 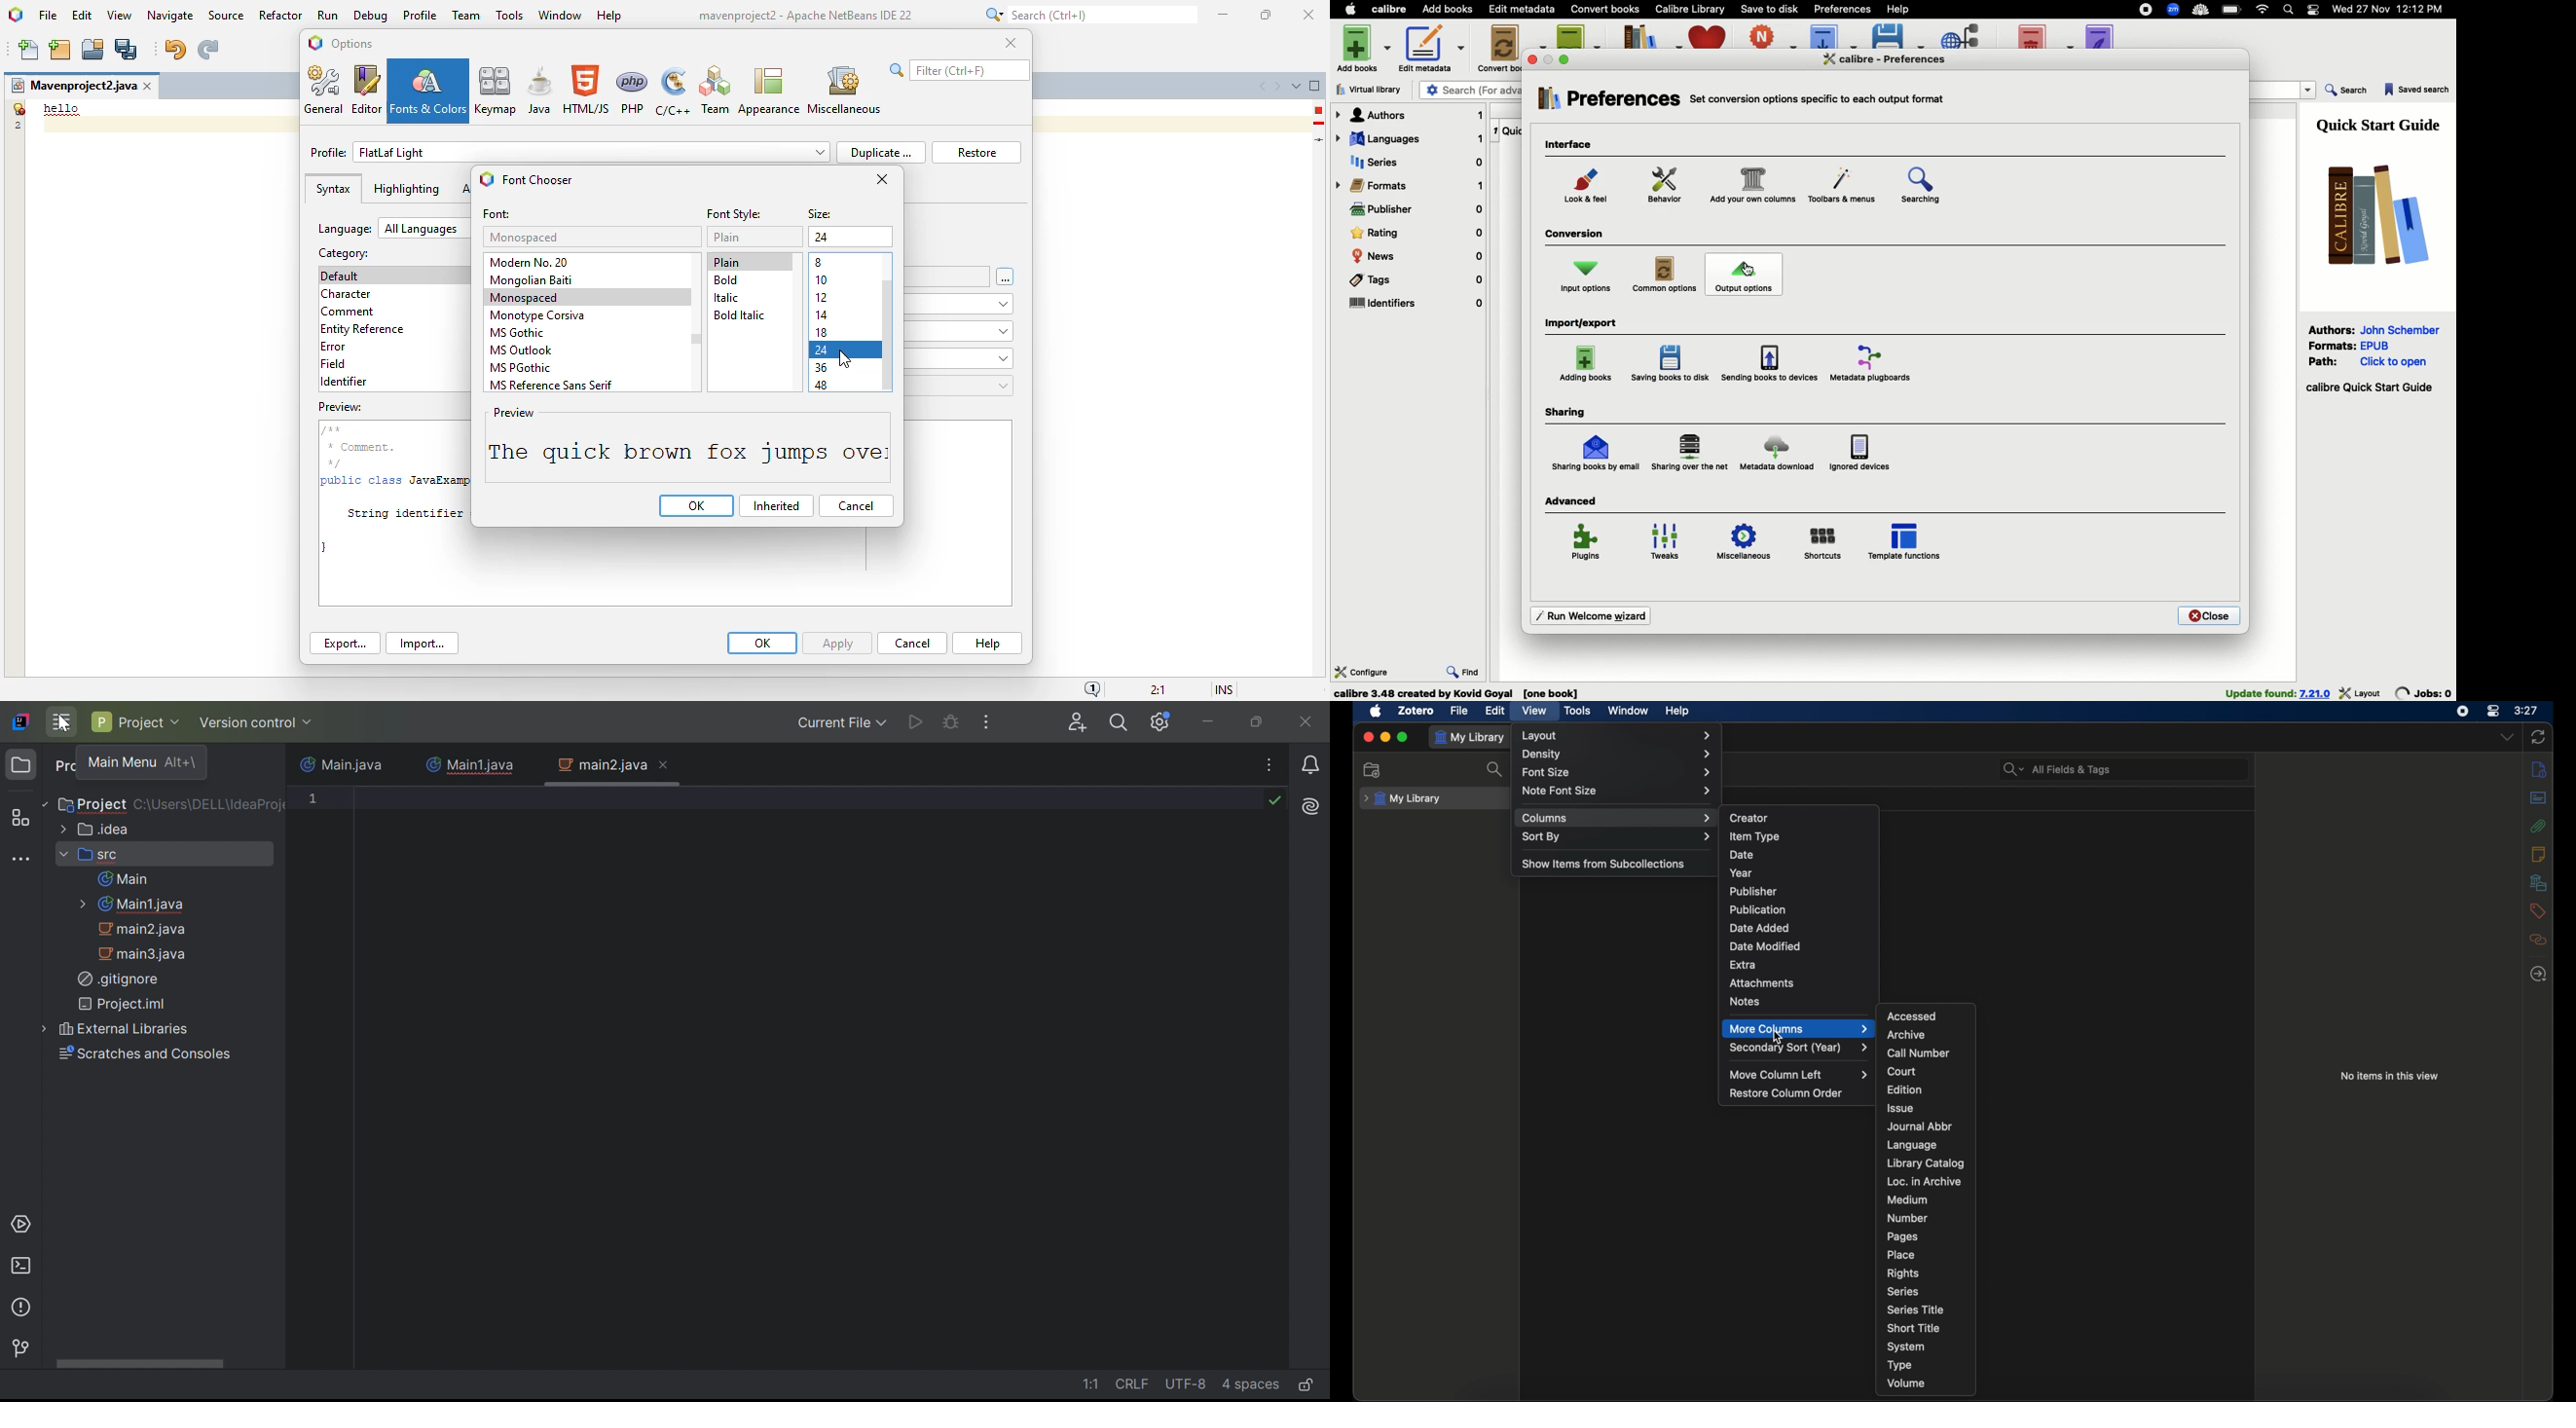 What do you see at coordinates (120, 16) in the screenshot?
I see `view` at bounding box center [120, 16].